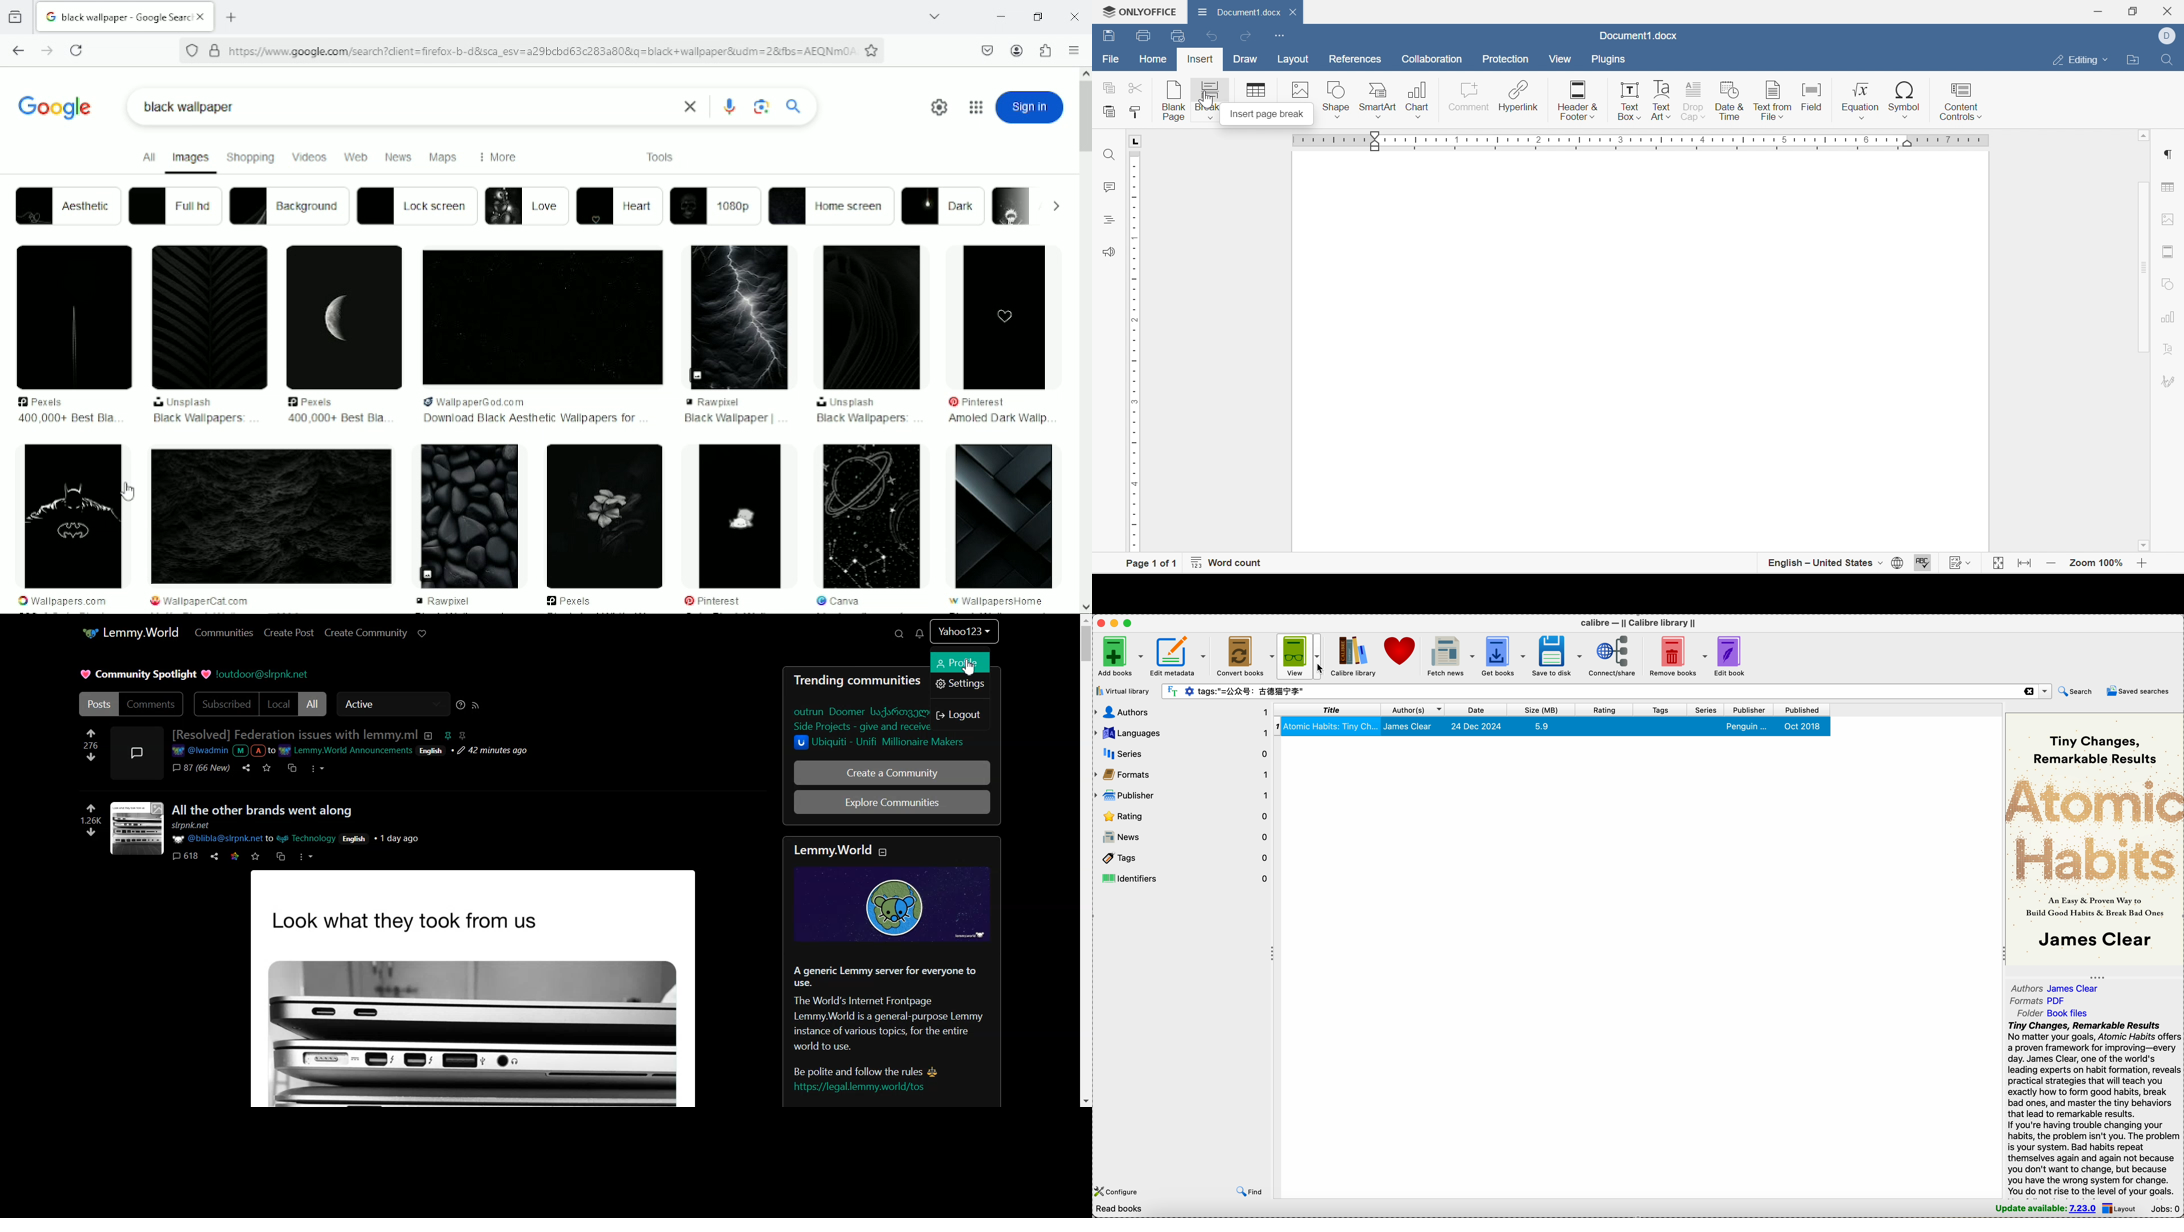 This screenshot has width=2184, height=1232. Describe the element at coordinates (1302, 90) in the screenshot. I see `Insert image` at that location.